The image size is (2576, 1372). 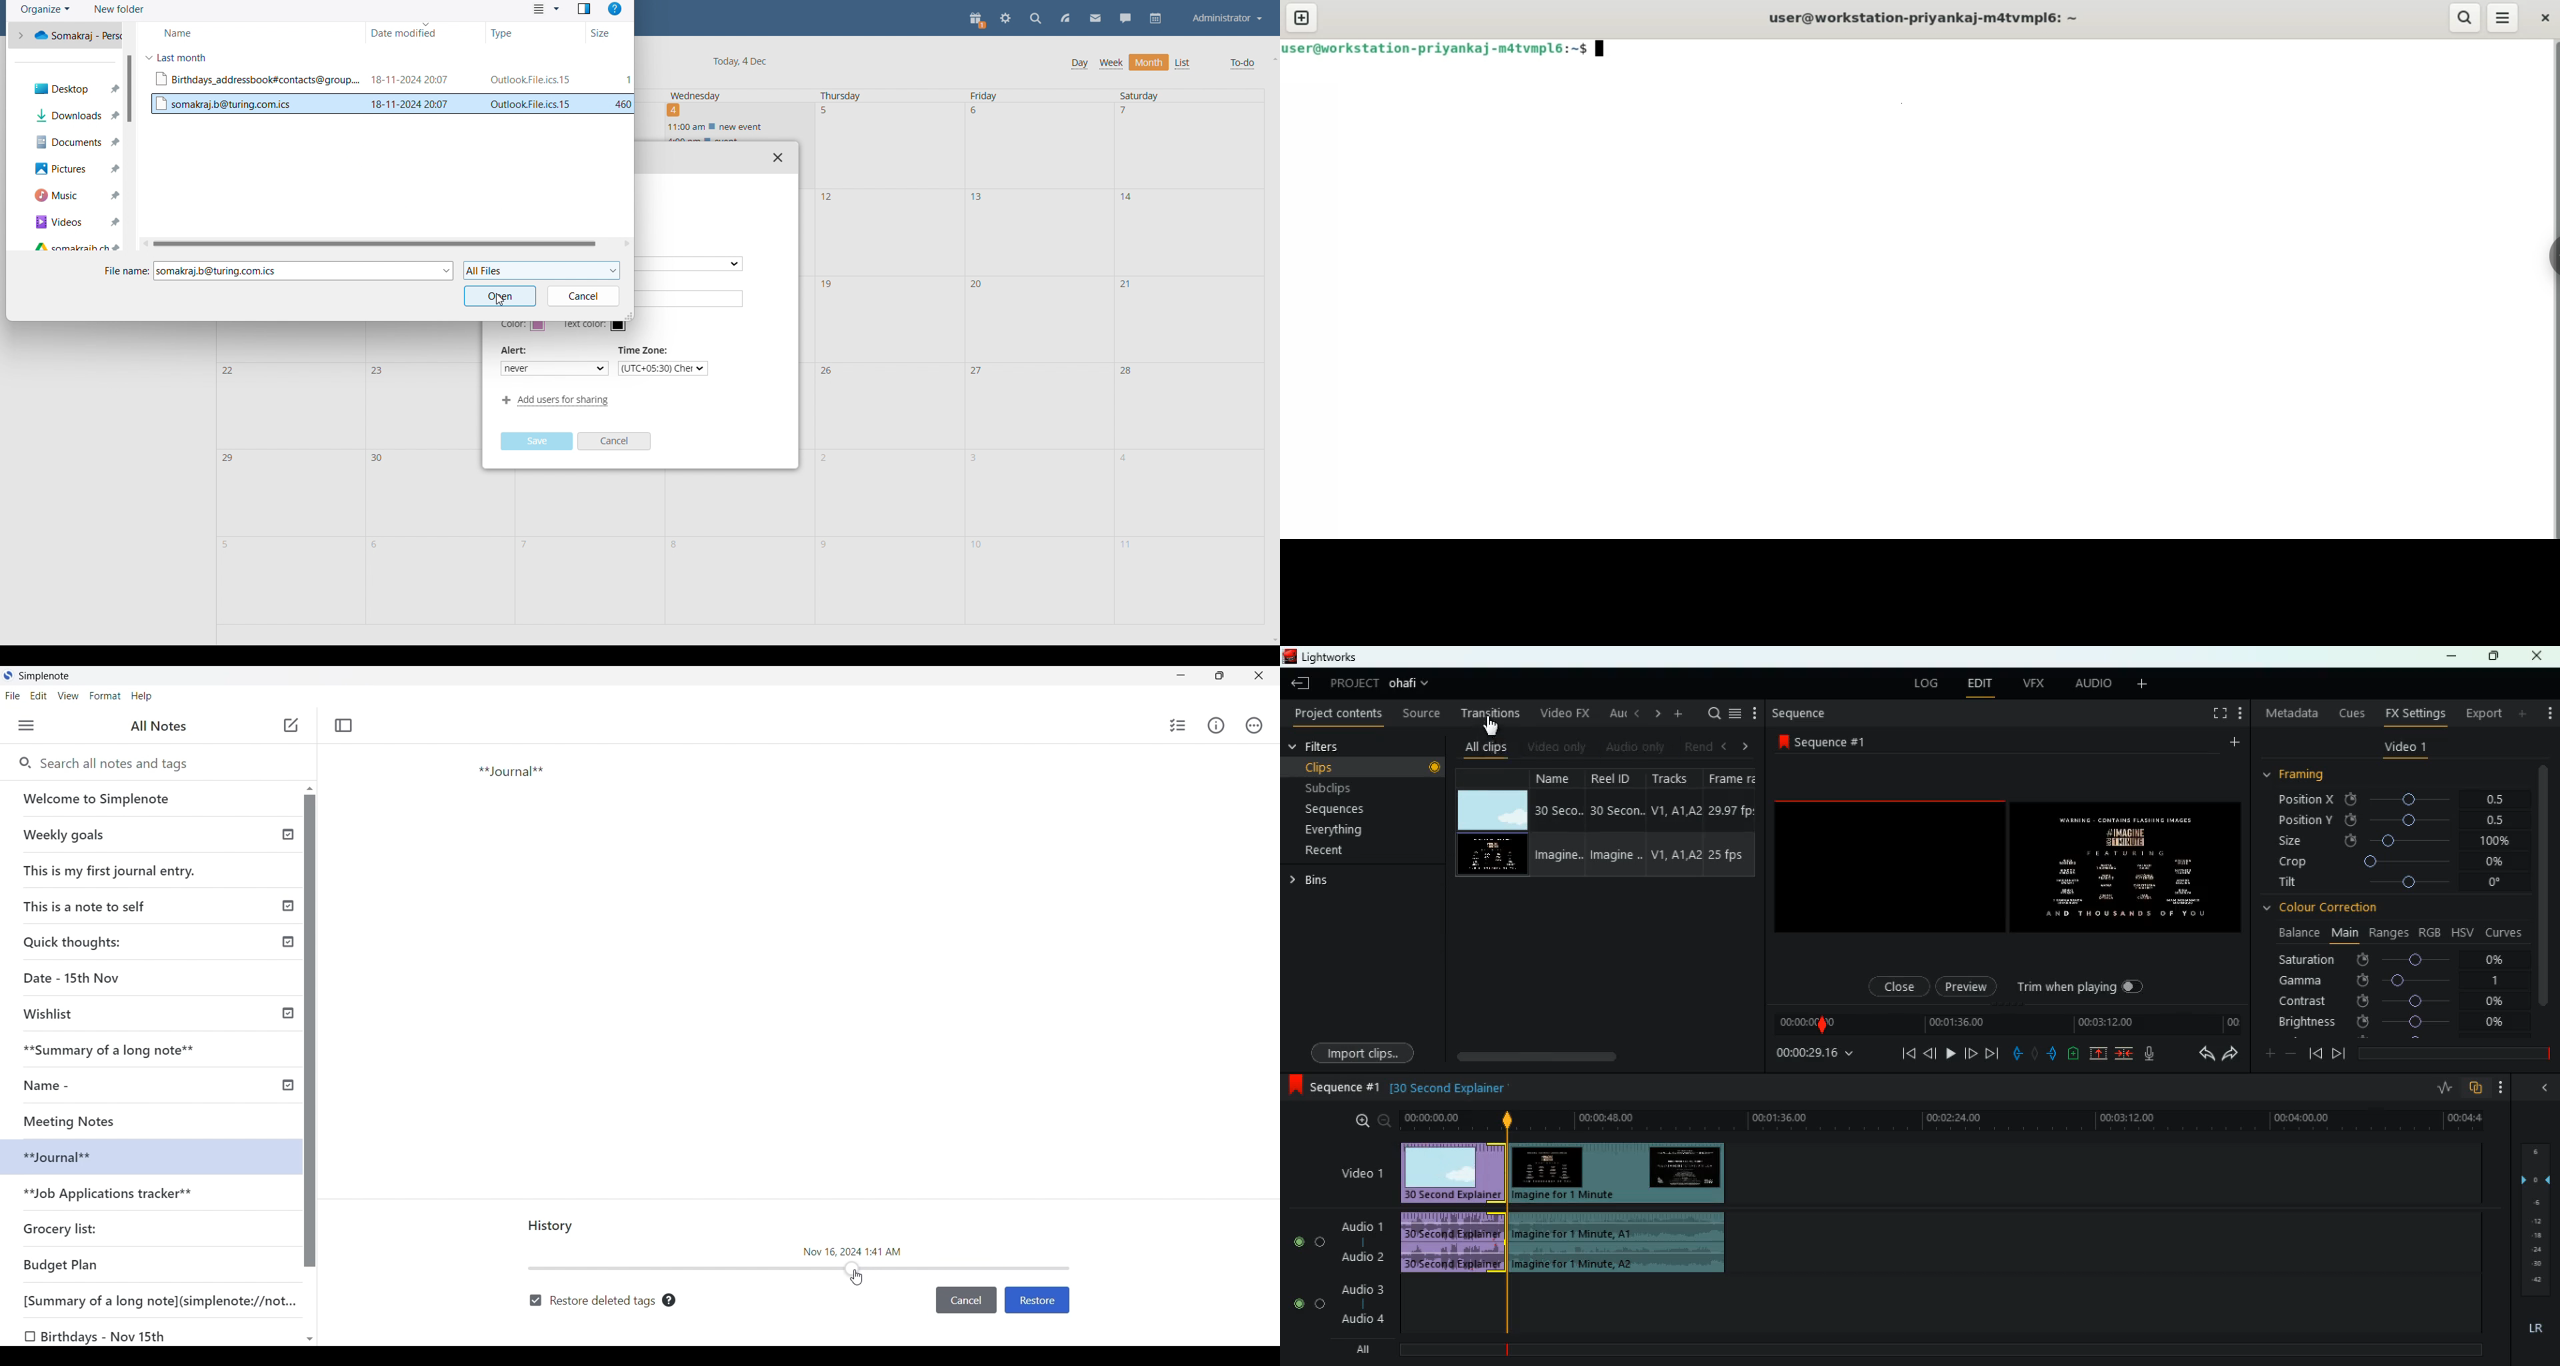 What do you see at coordinates (1680, 713) in the screenshot?
I see `more` at bounding box center [1680, 713].